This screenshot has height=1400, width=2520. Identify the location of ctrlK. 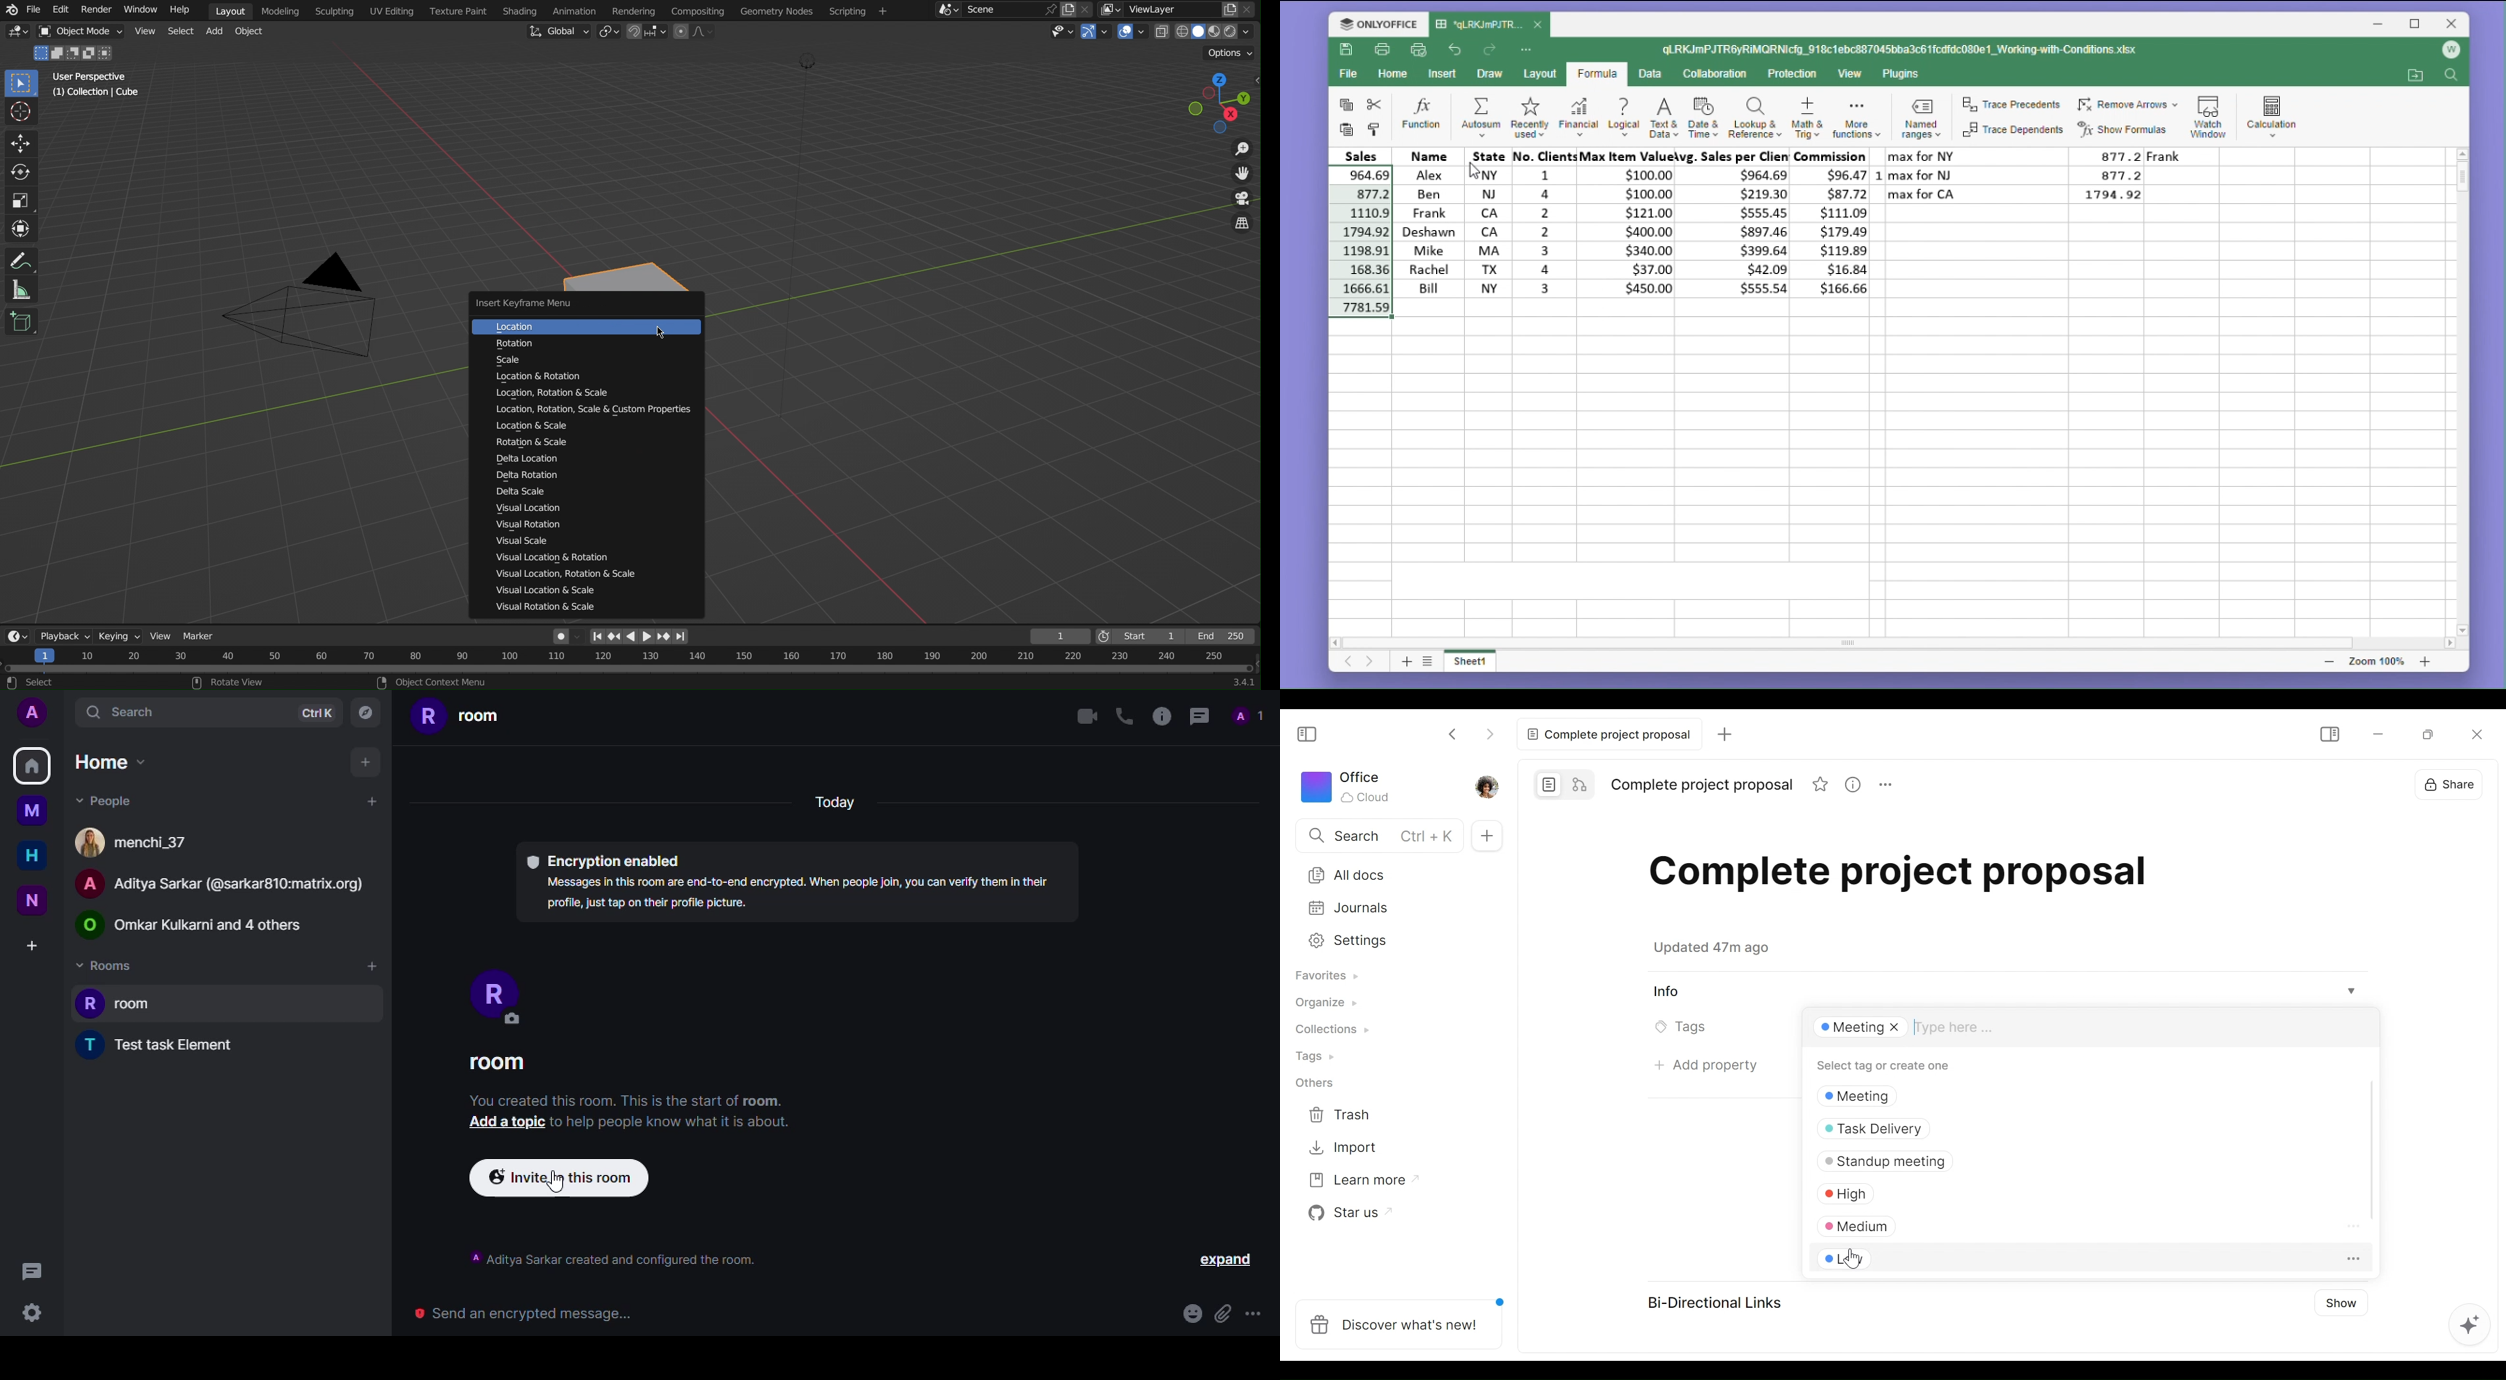
(317, 713).